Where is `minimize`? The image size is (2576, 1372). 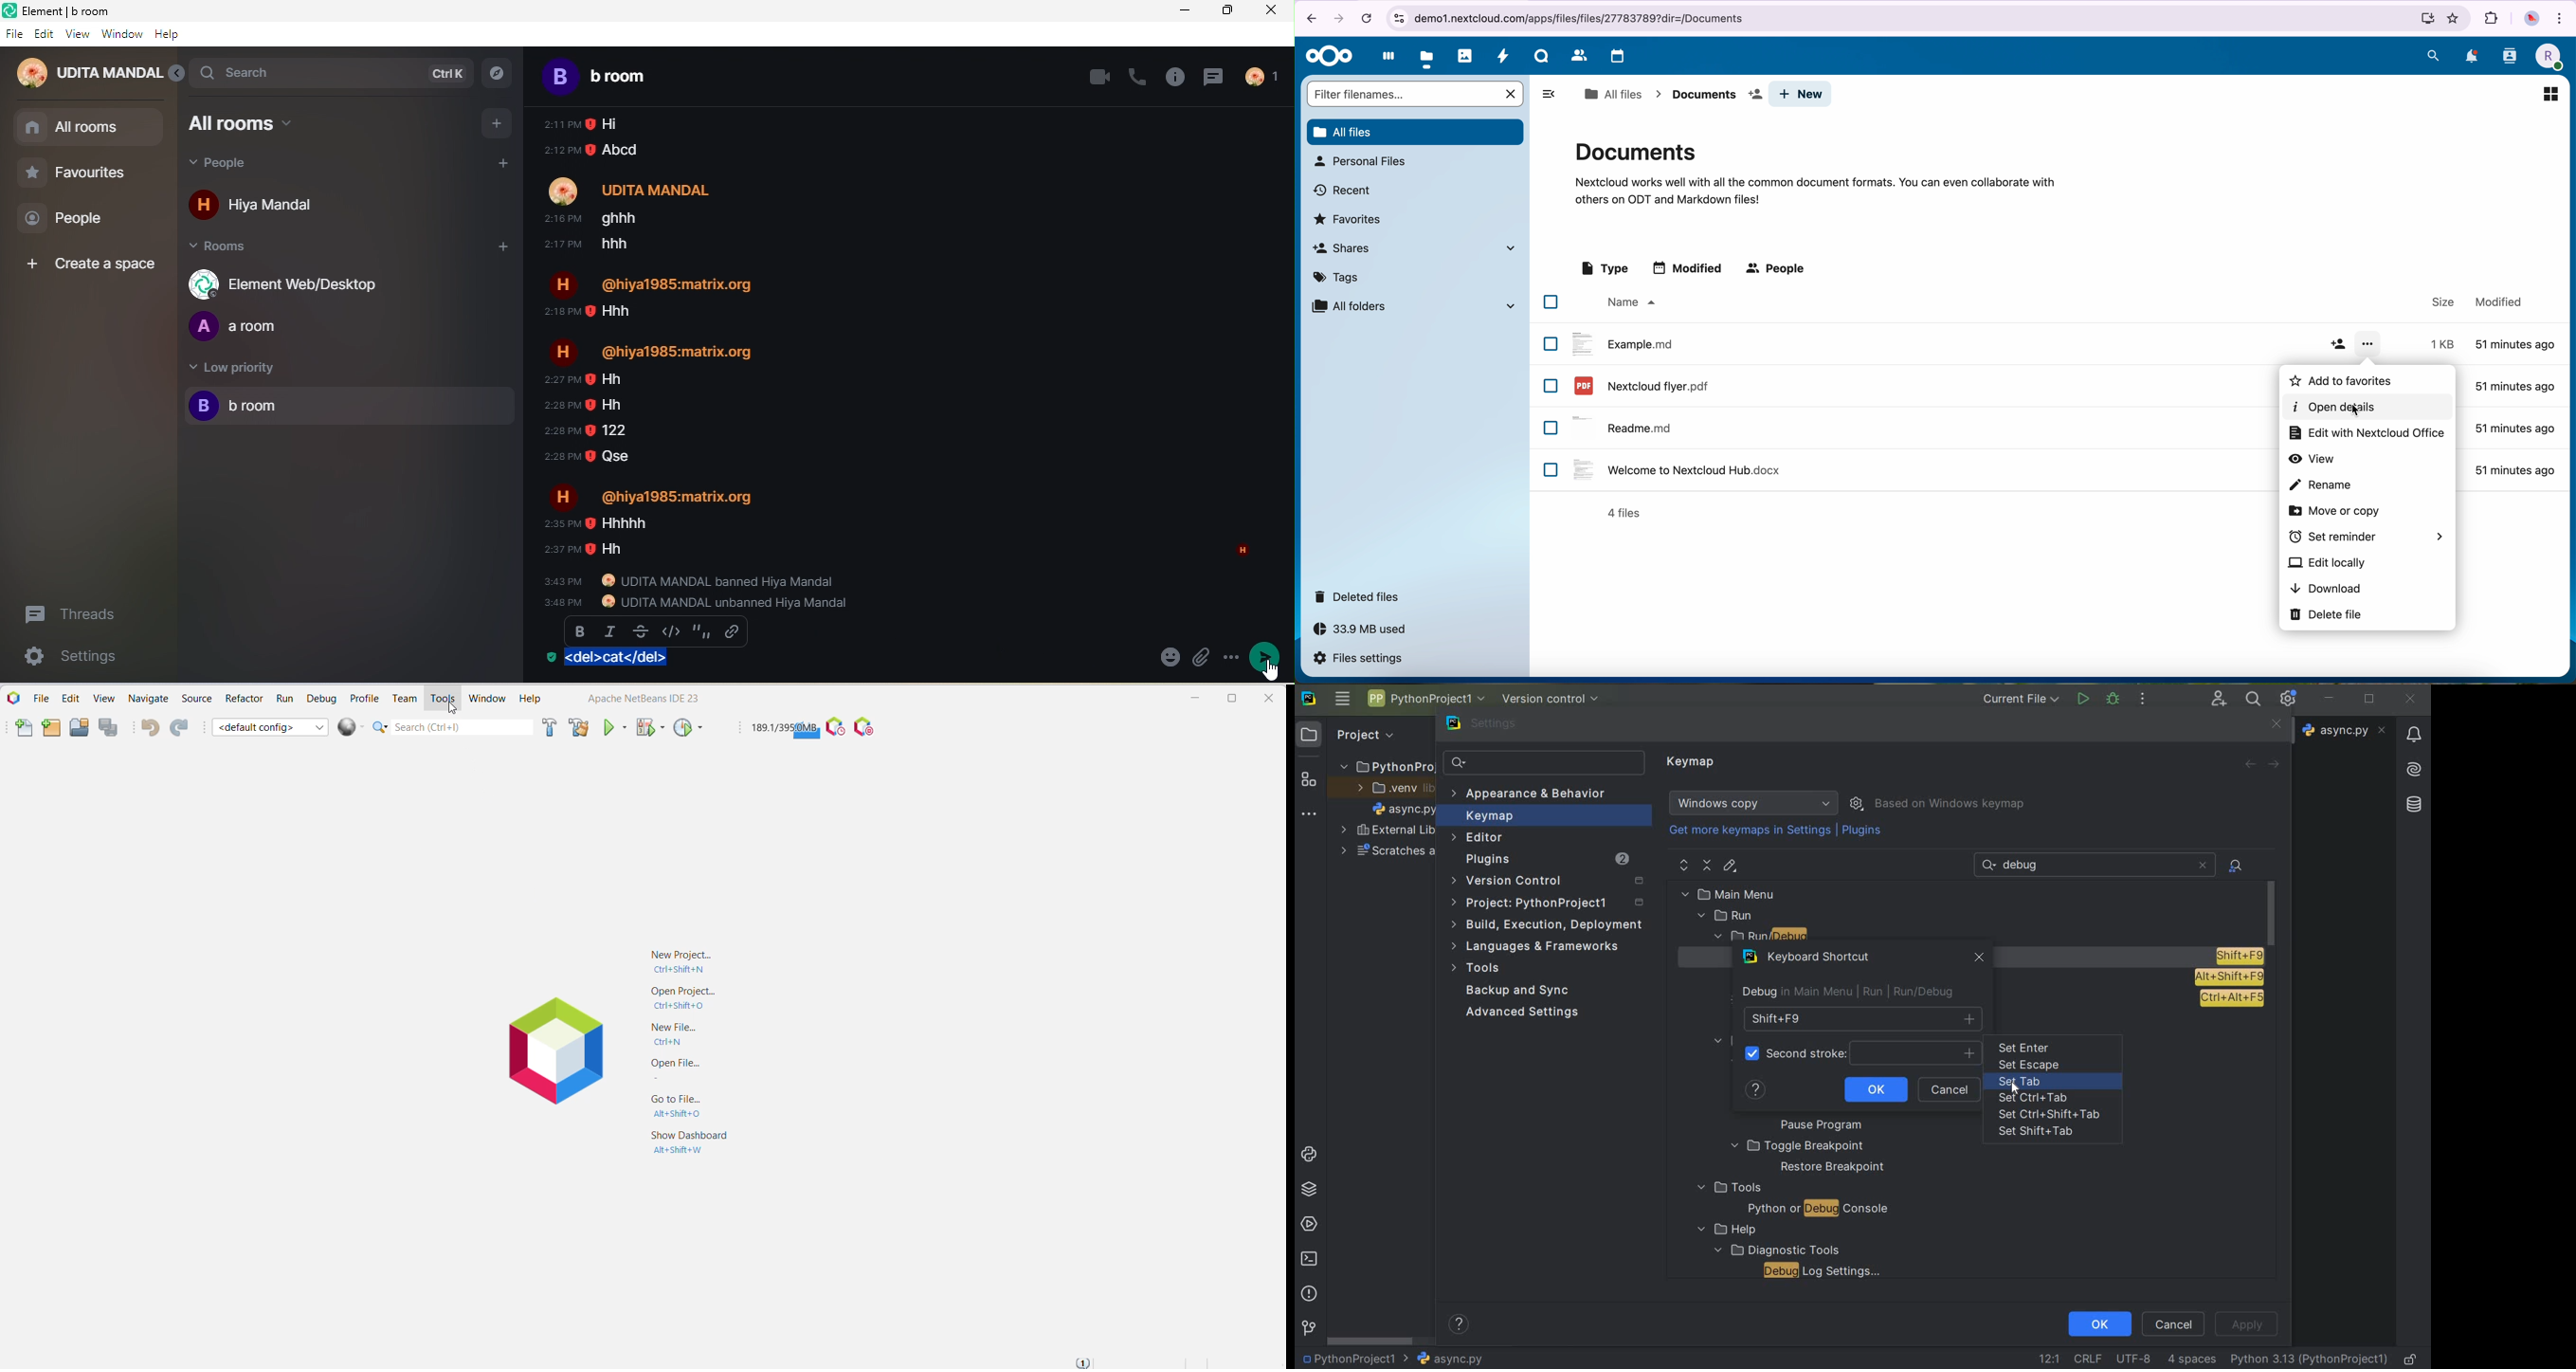
minimize is located at coordinates (1180, 14).